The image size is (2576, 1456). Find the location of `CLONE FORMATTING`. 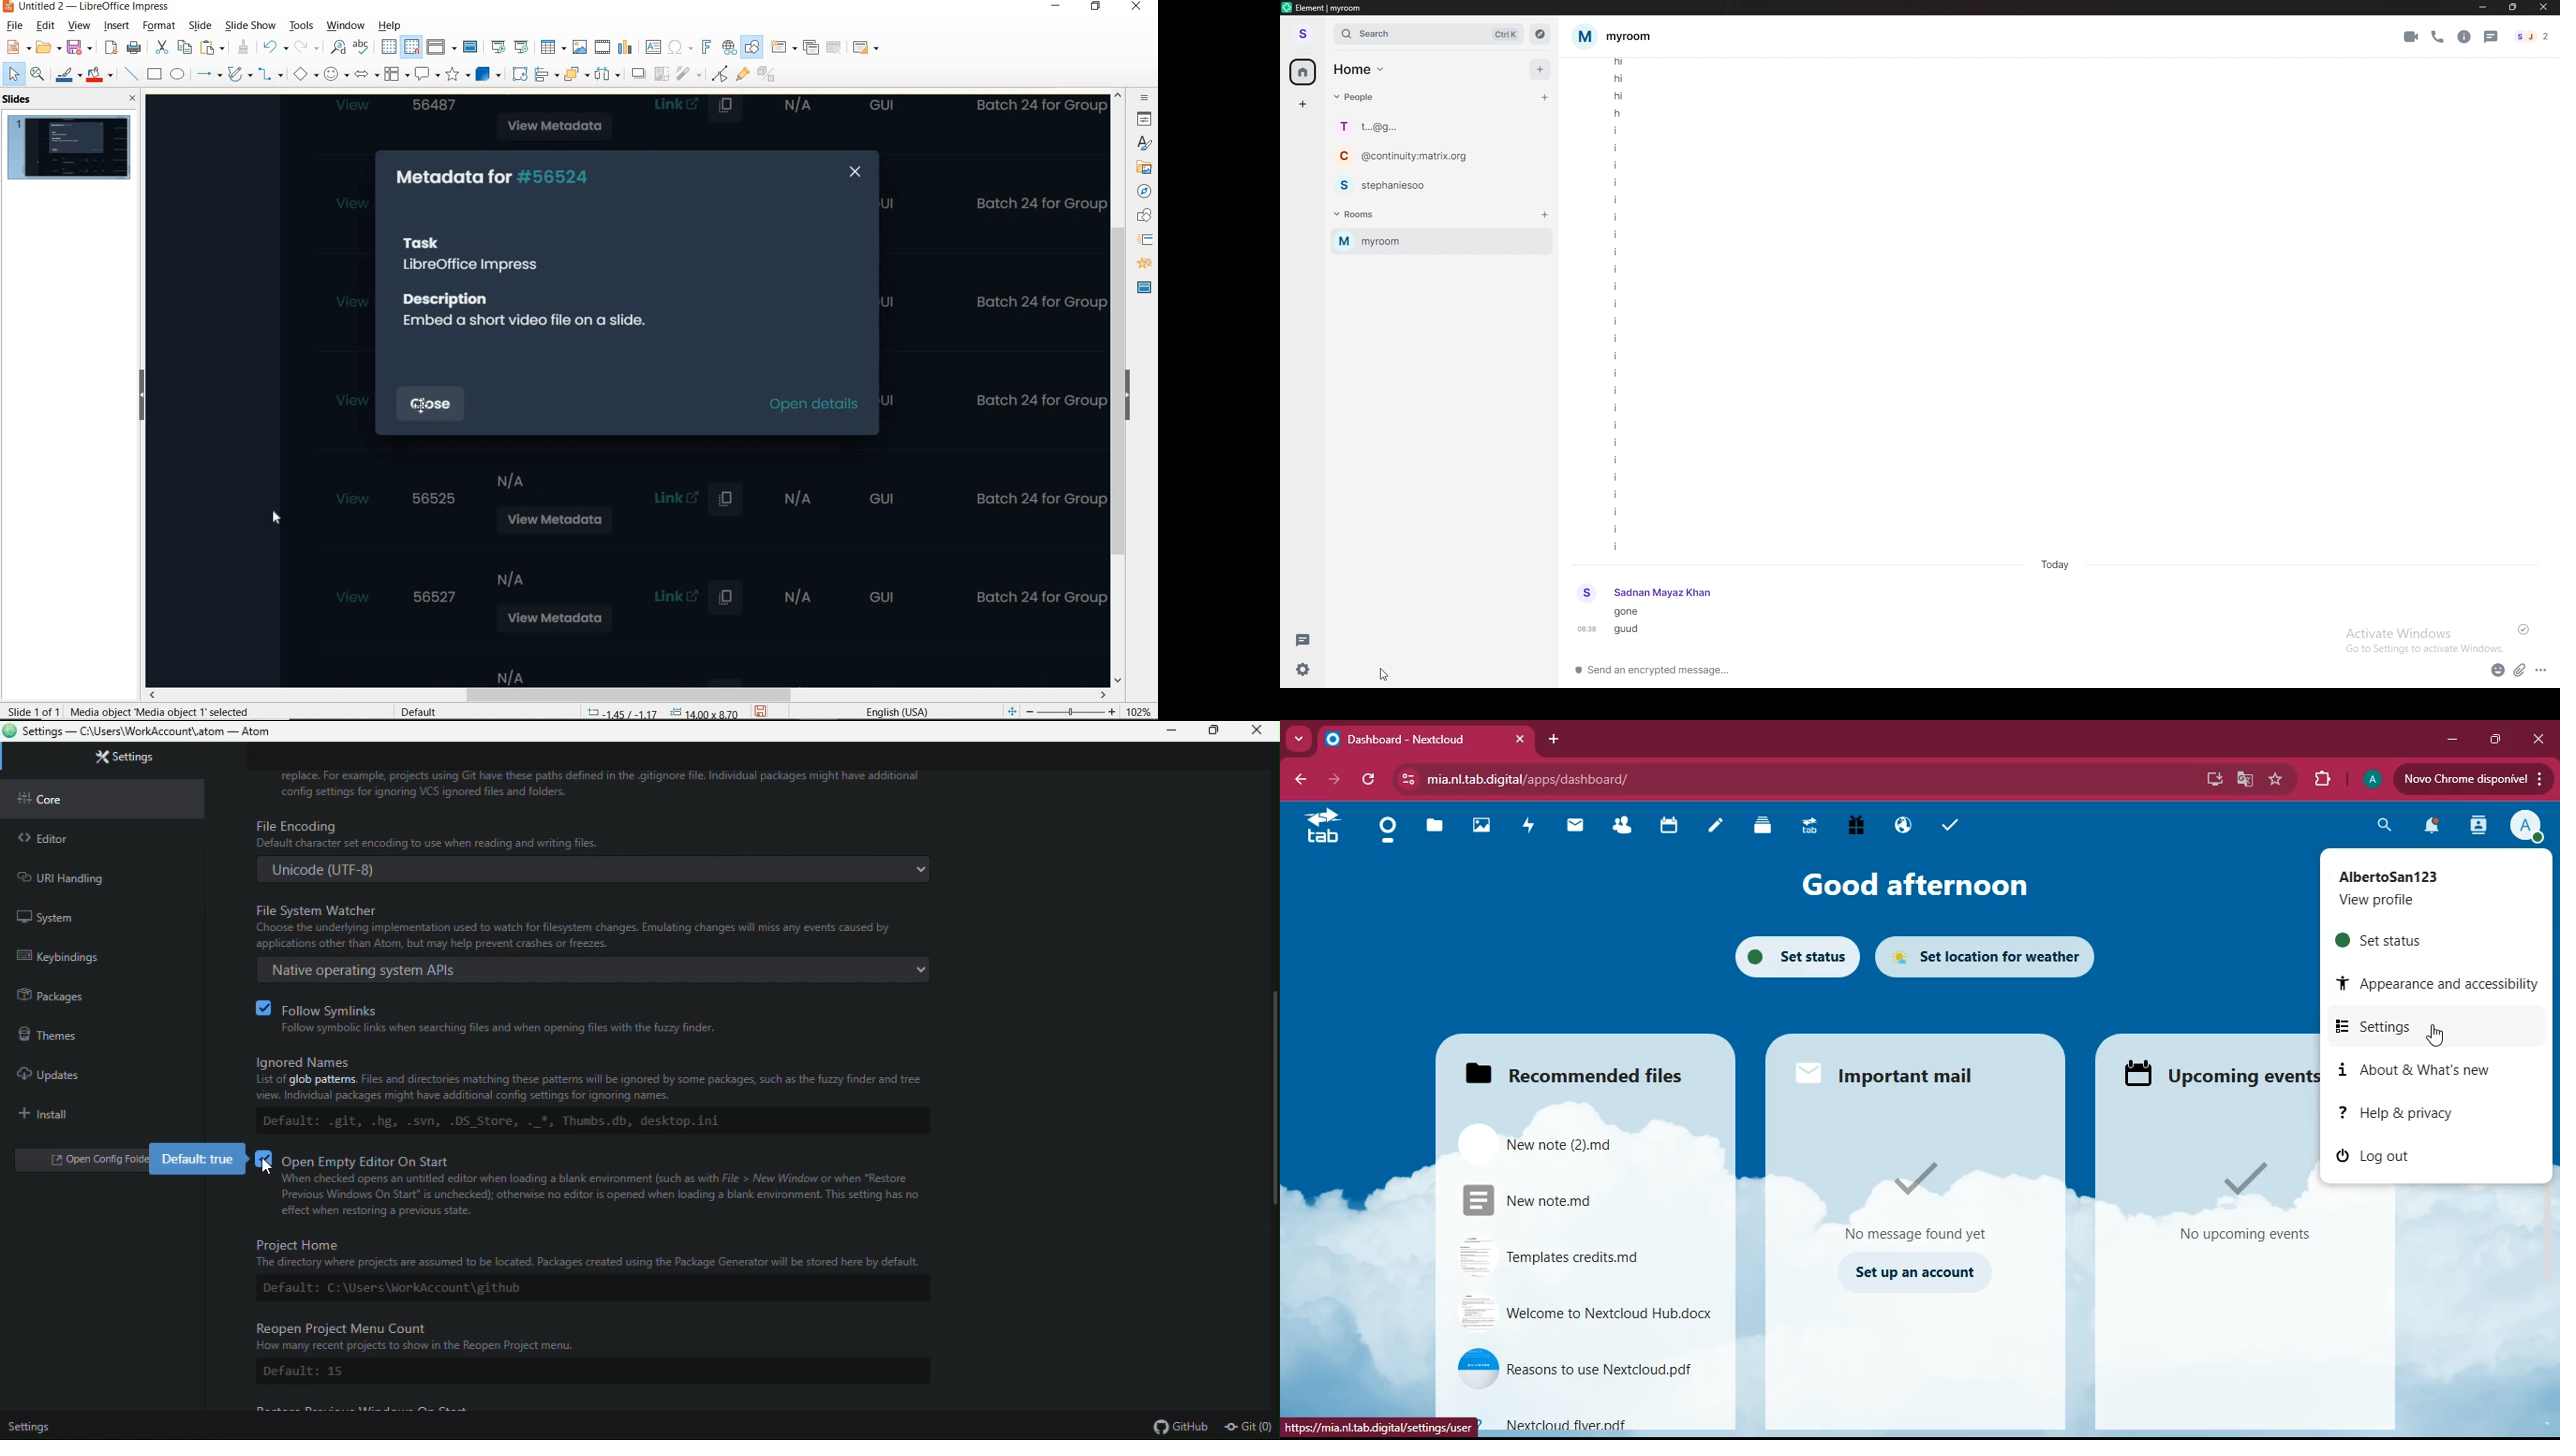

CLONE FORMATTING is located at coordinates (243, 49).